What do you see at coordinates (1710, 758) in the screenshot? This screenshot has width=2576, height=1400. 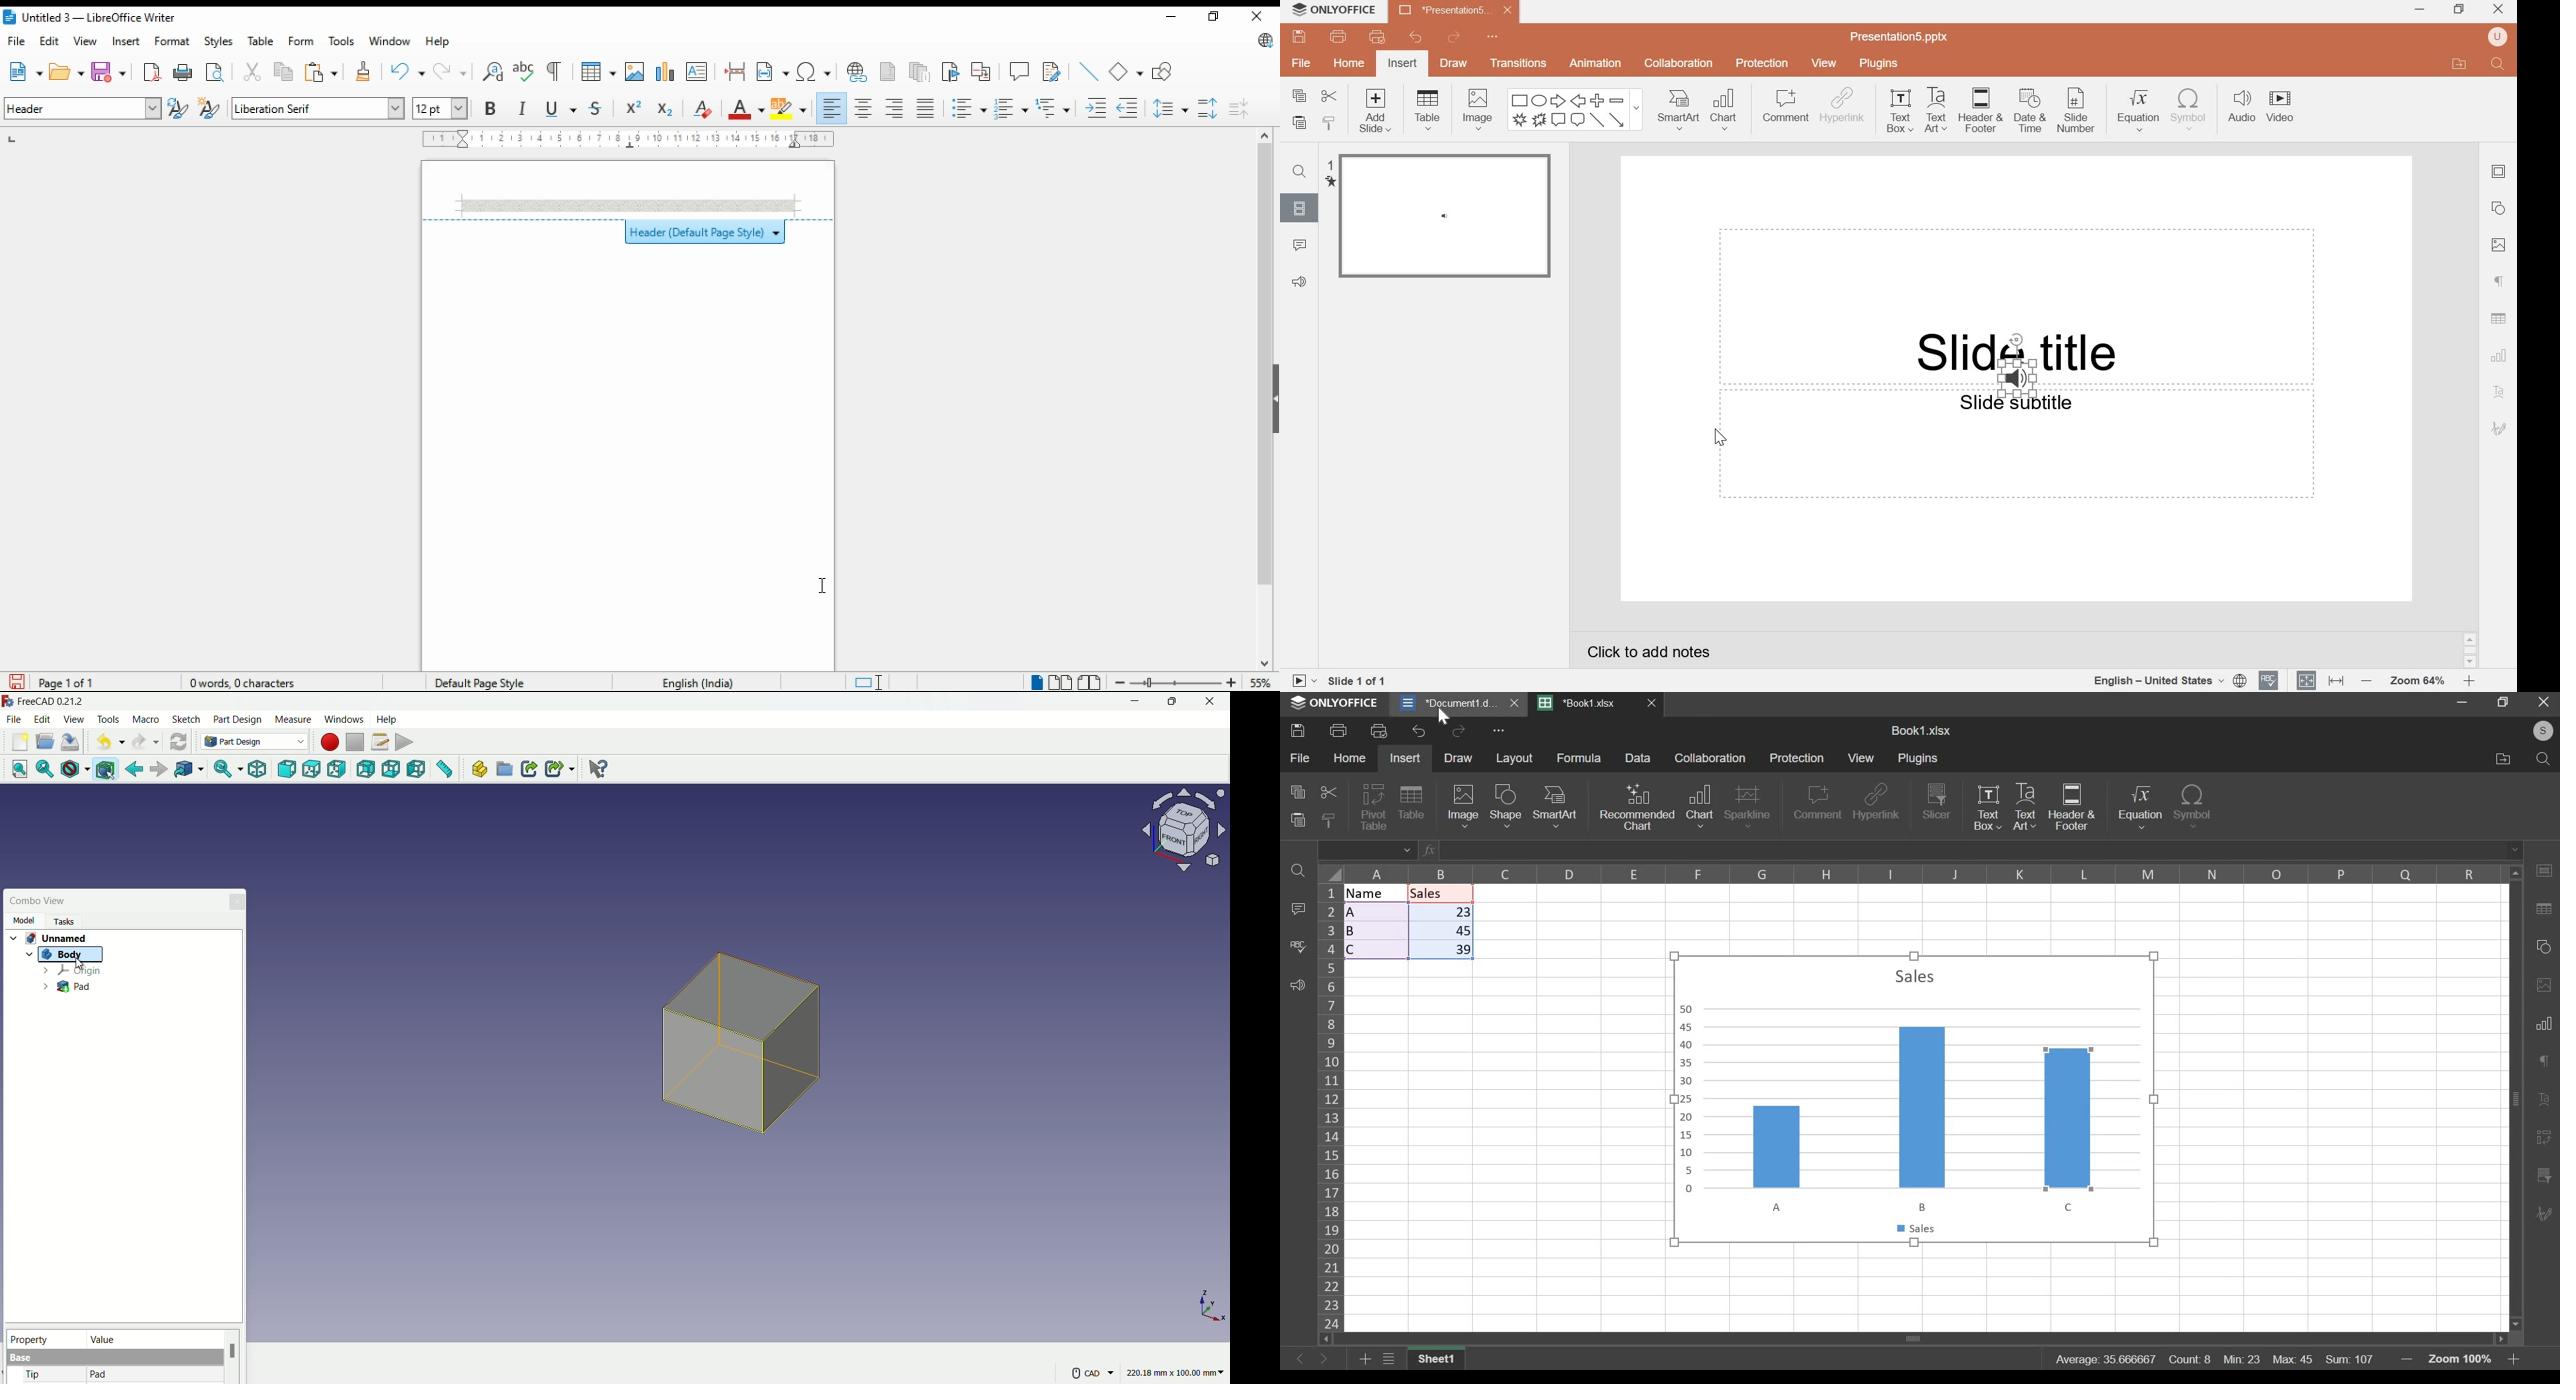 I see `collaboration` at bounding box center [1710, 758].